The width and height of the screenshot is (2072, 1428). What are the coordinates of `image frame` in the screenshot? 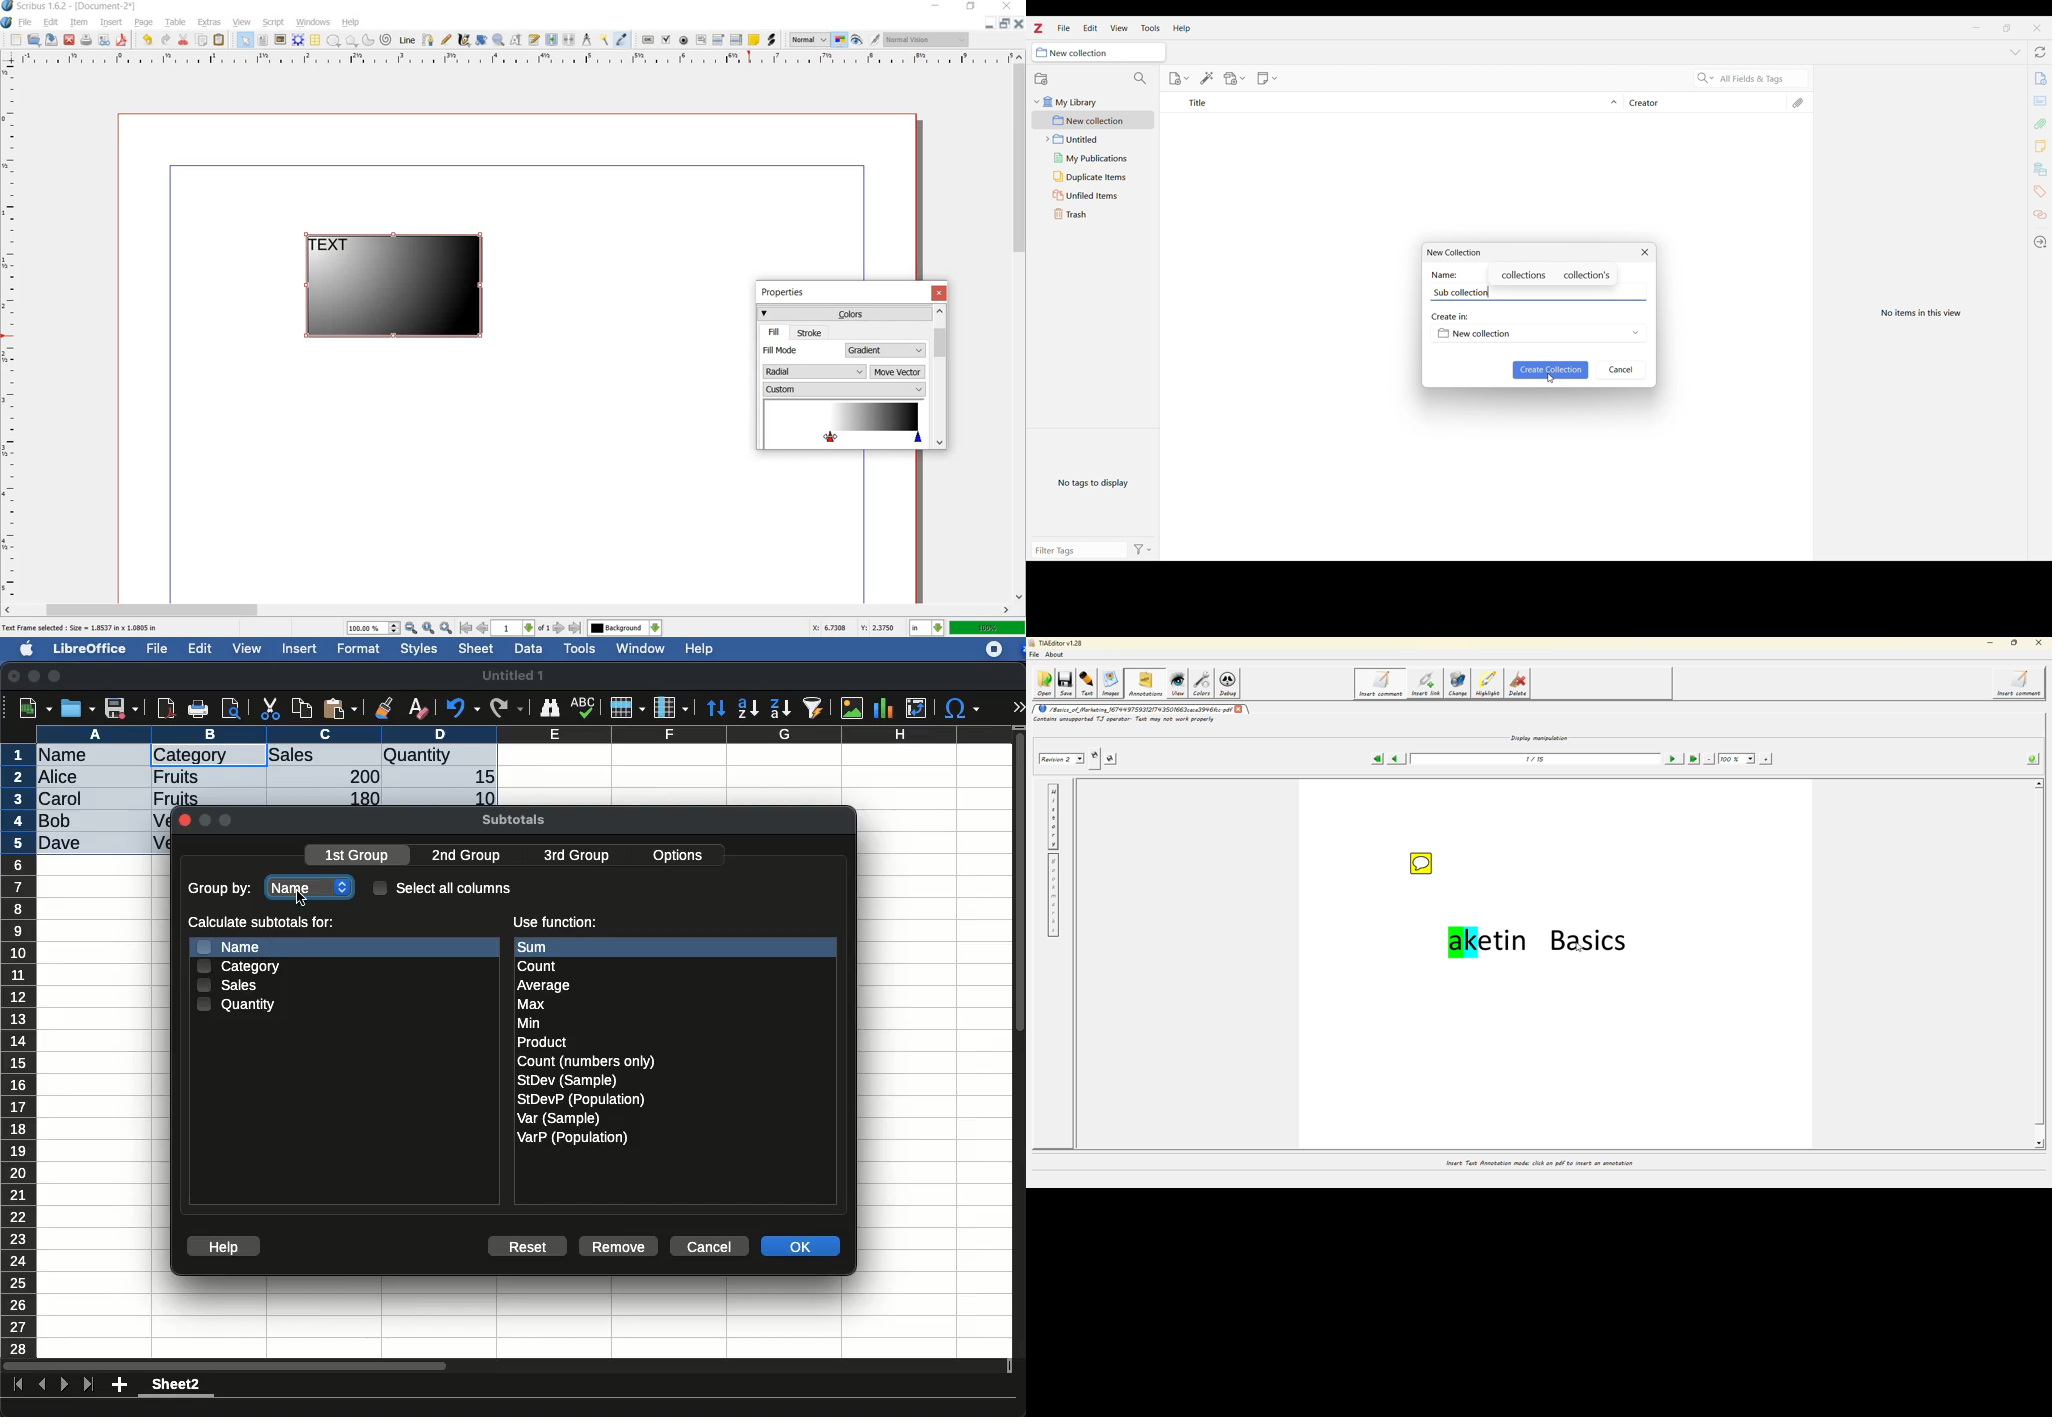 It's located at (279, 40).